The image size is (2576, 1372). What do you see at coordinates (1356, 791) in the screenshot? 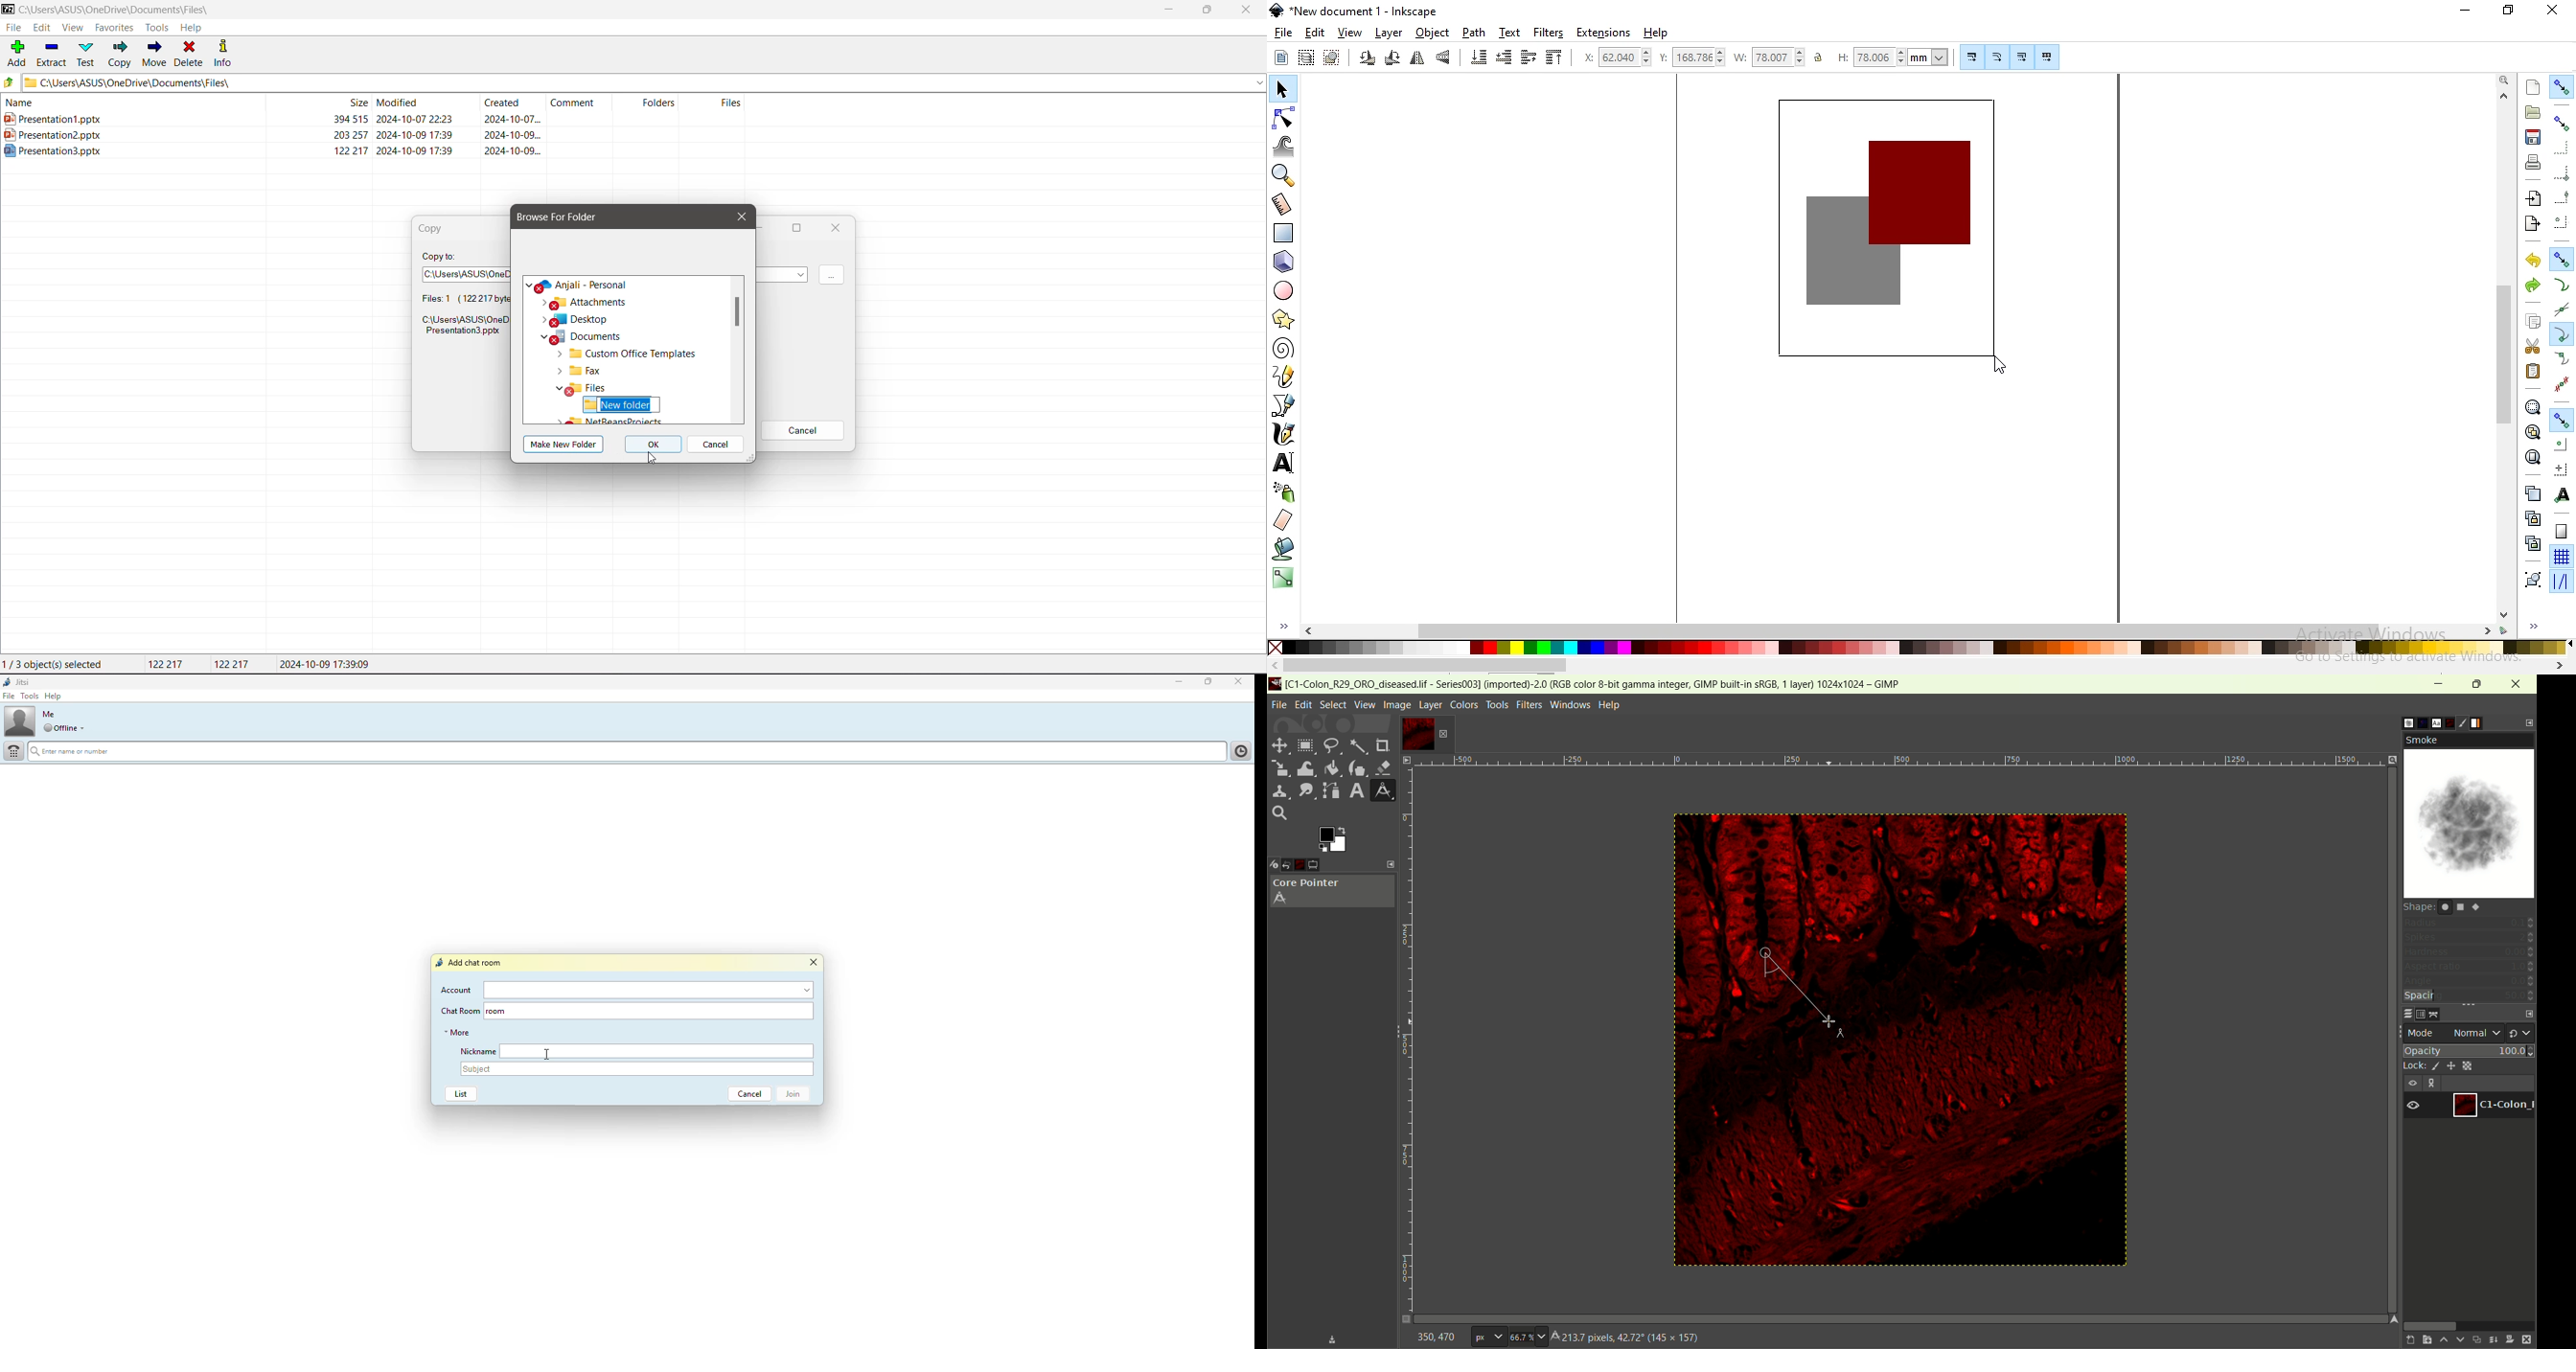
I see `text tool` at bounding box center [1356, 791].